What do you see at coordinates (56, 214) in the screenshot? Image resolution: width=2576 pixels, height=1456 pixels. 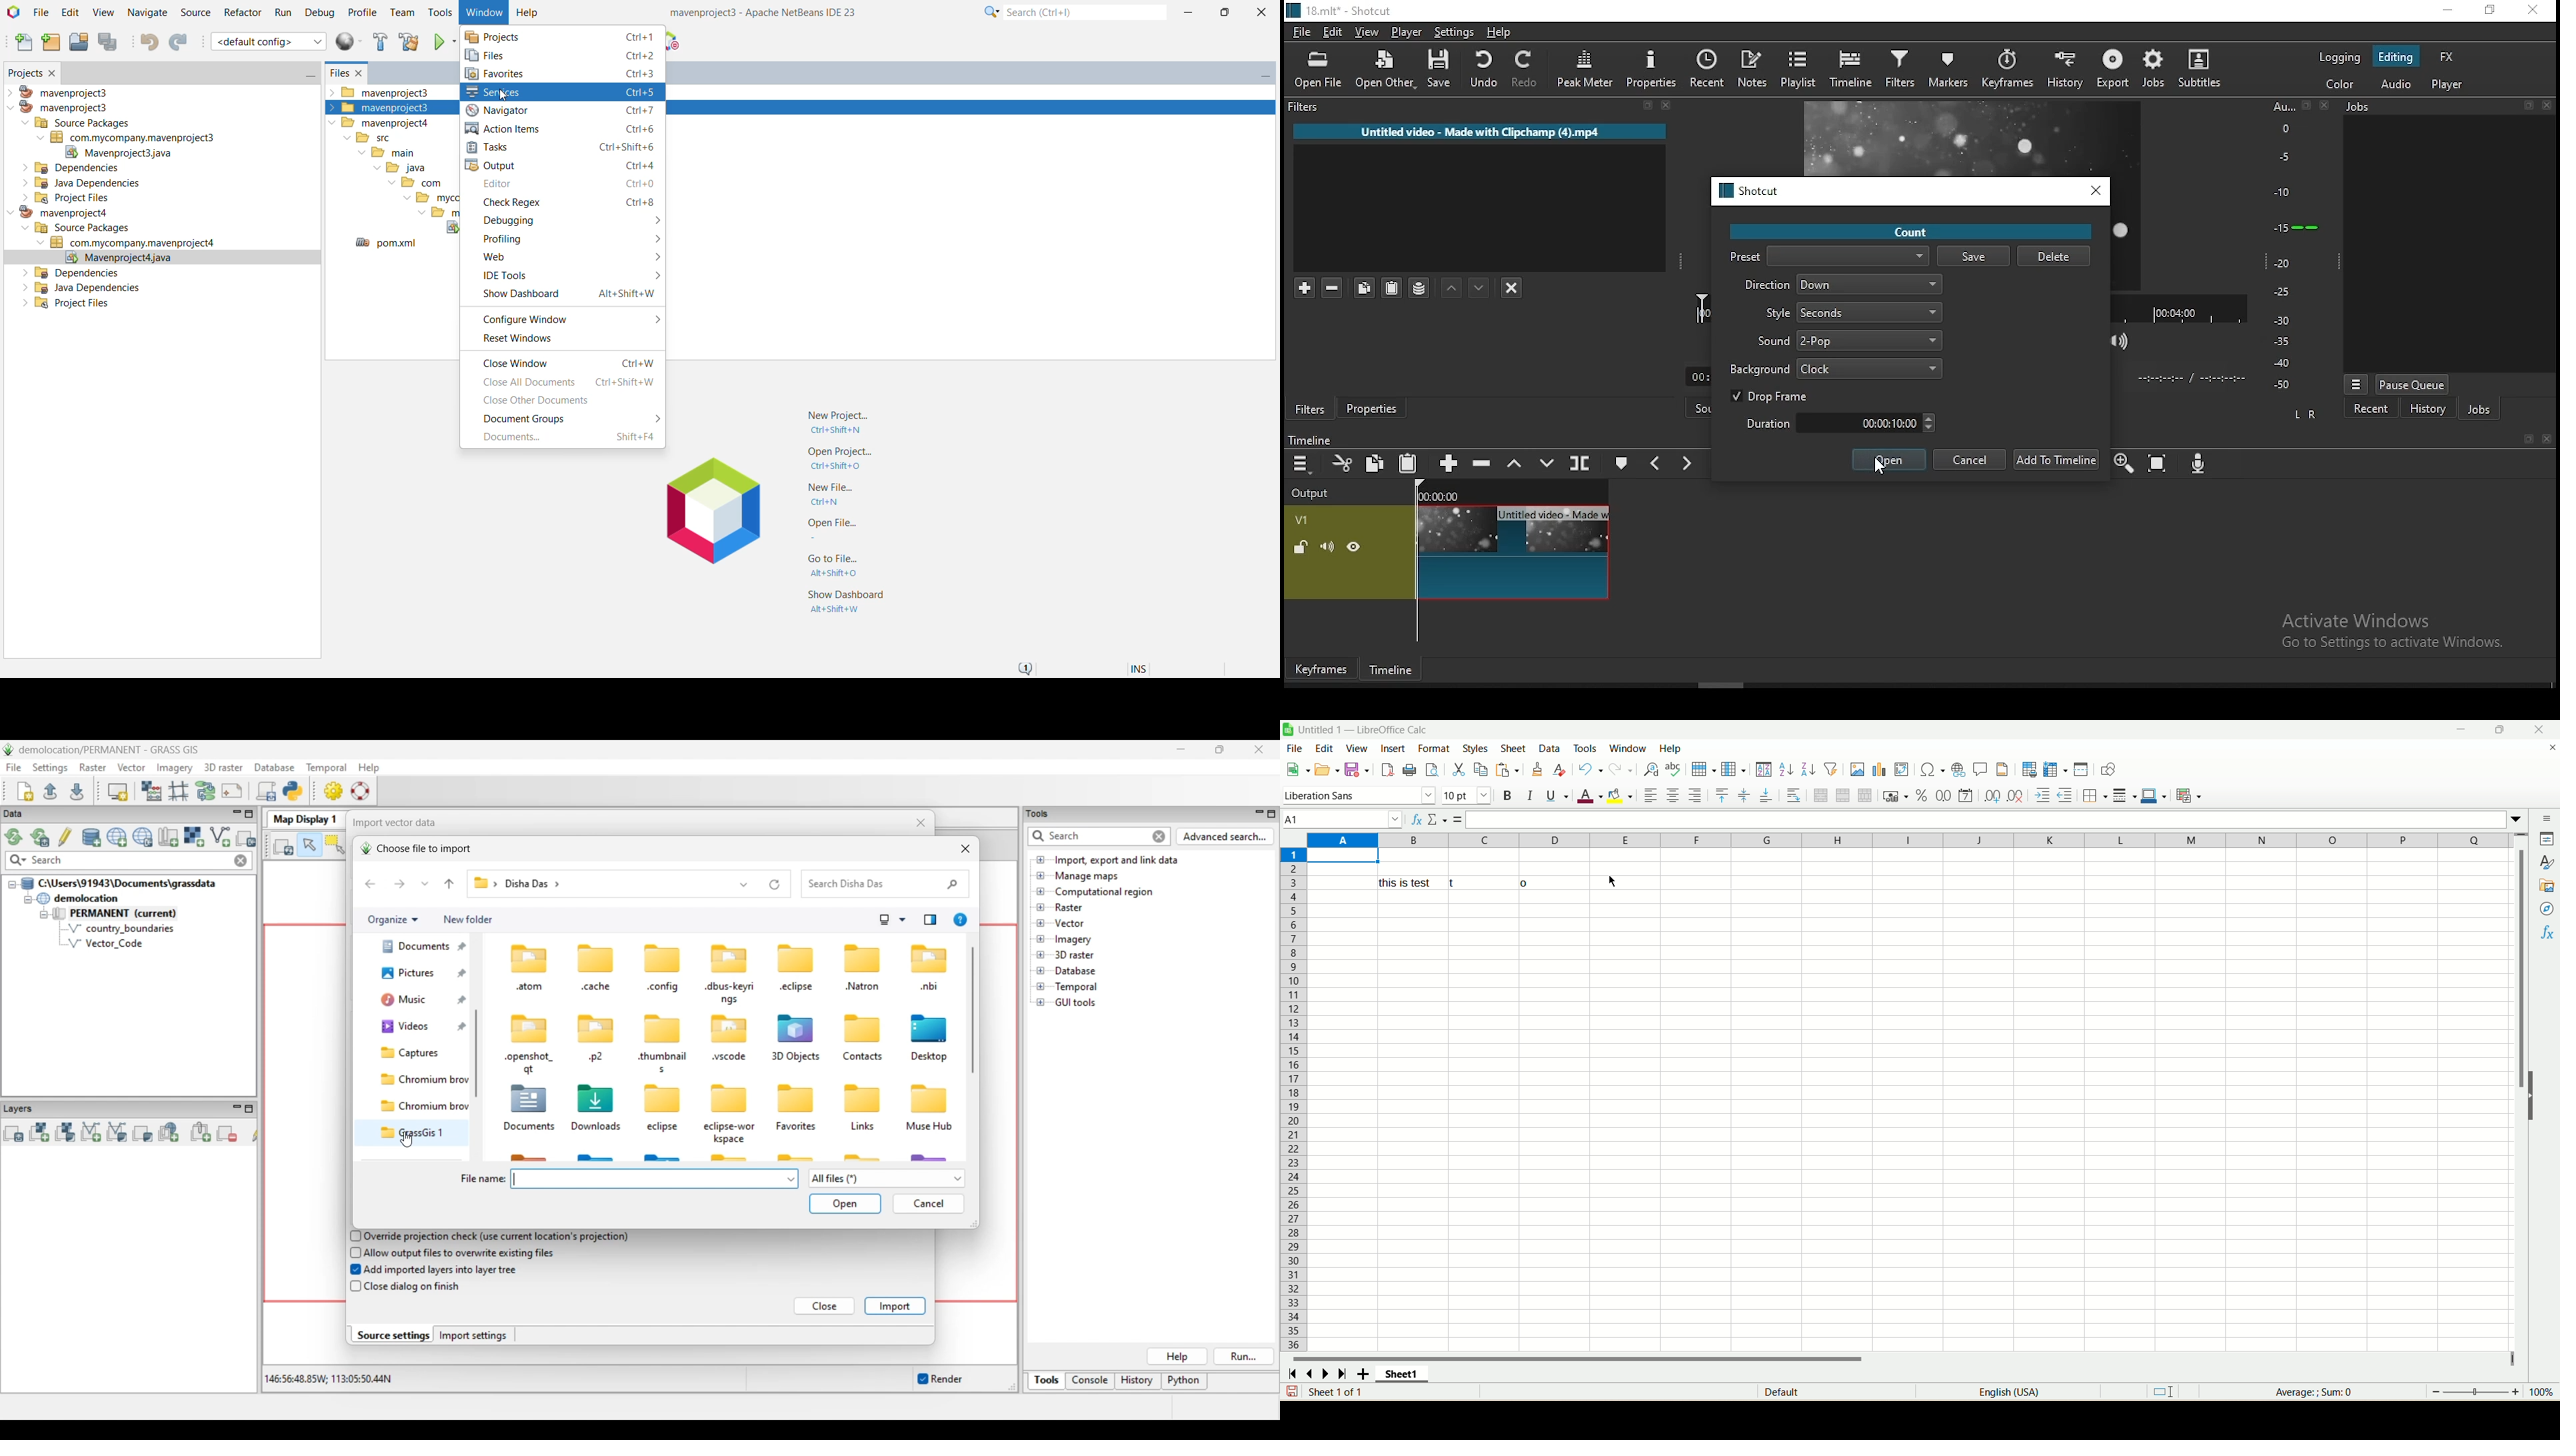 I see `mavenproject4` at bounding box center [56, 214].